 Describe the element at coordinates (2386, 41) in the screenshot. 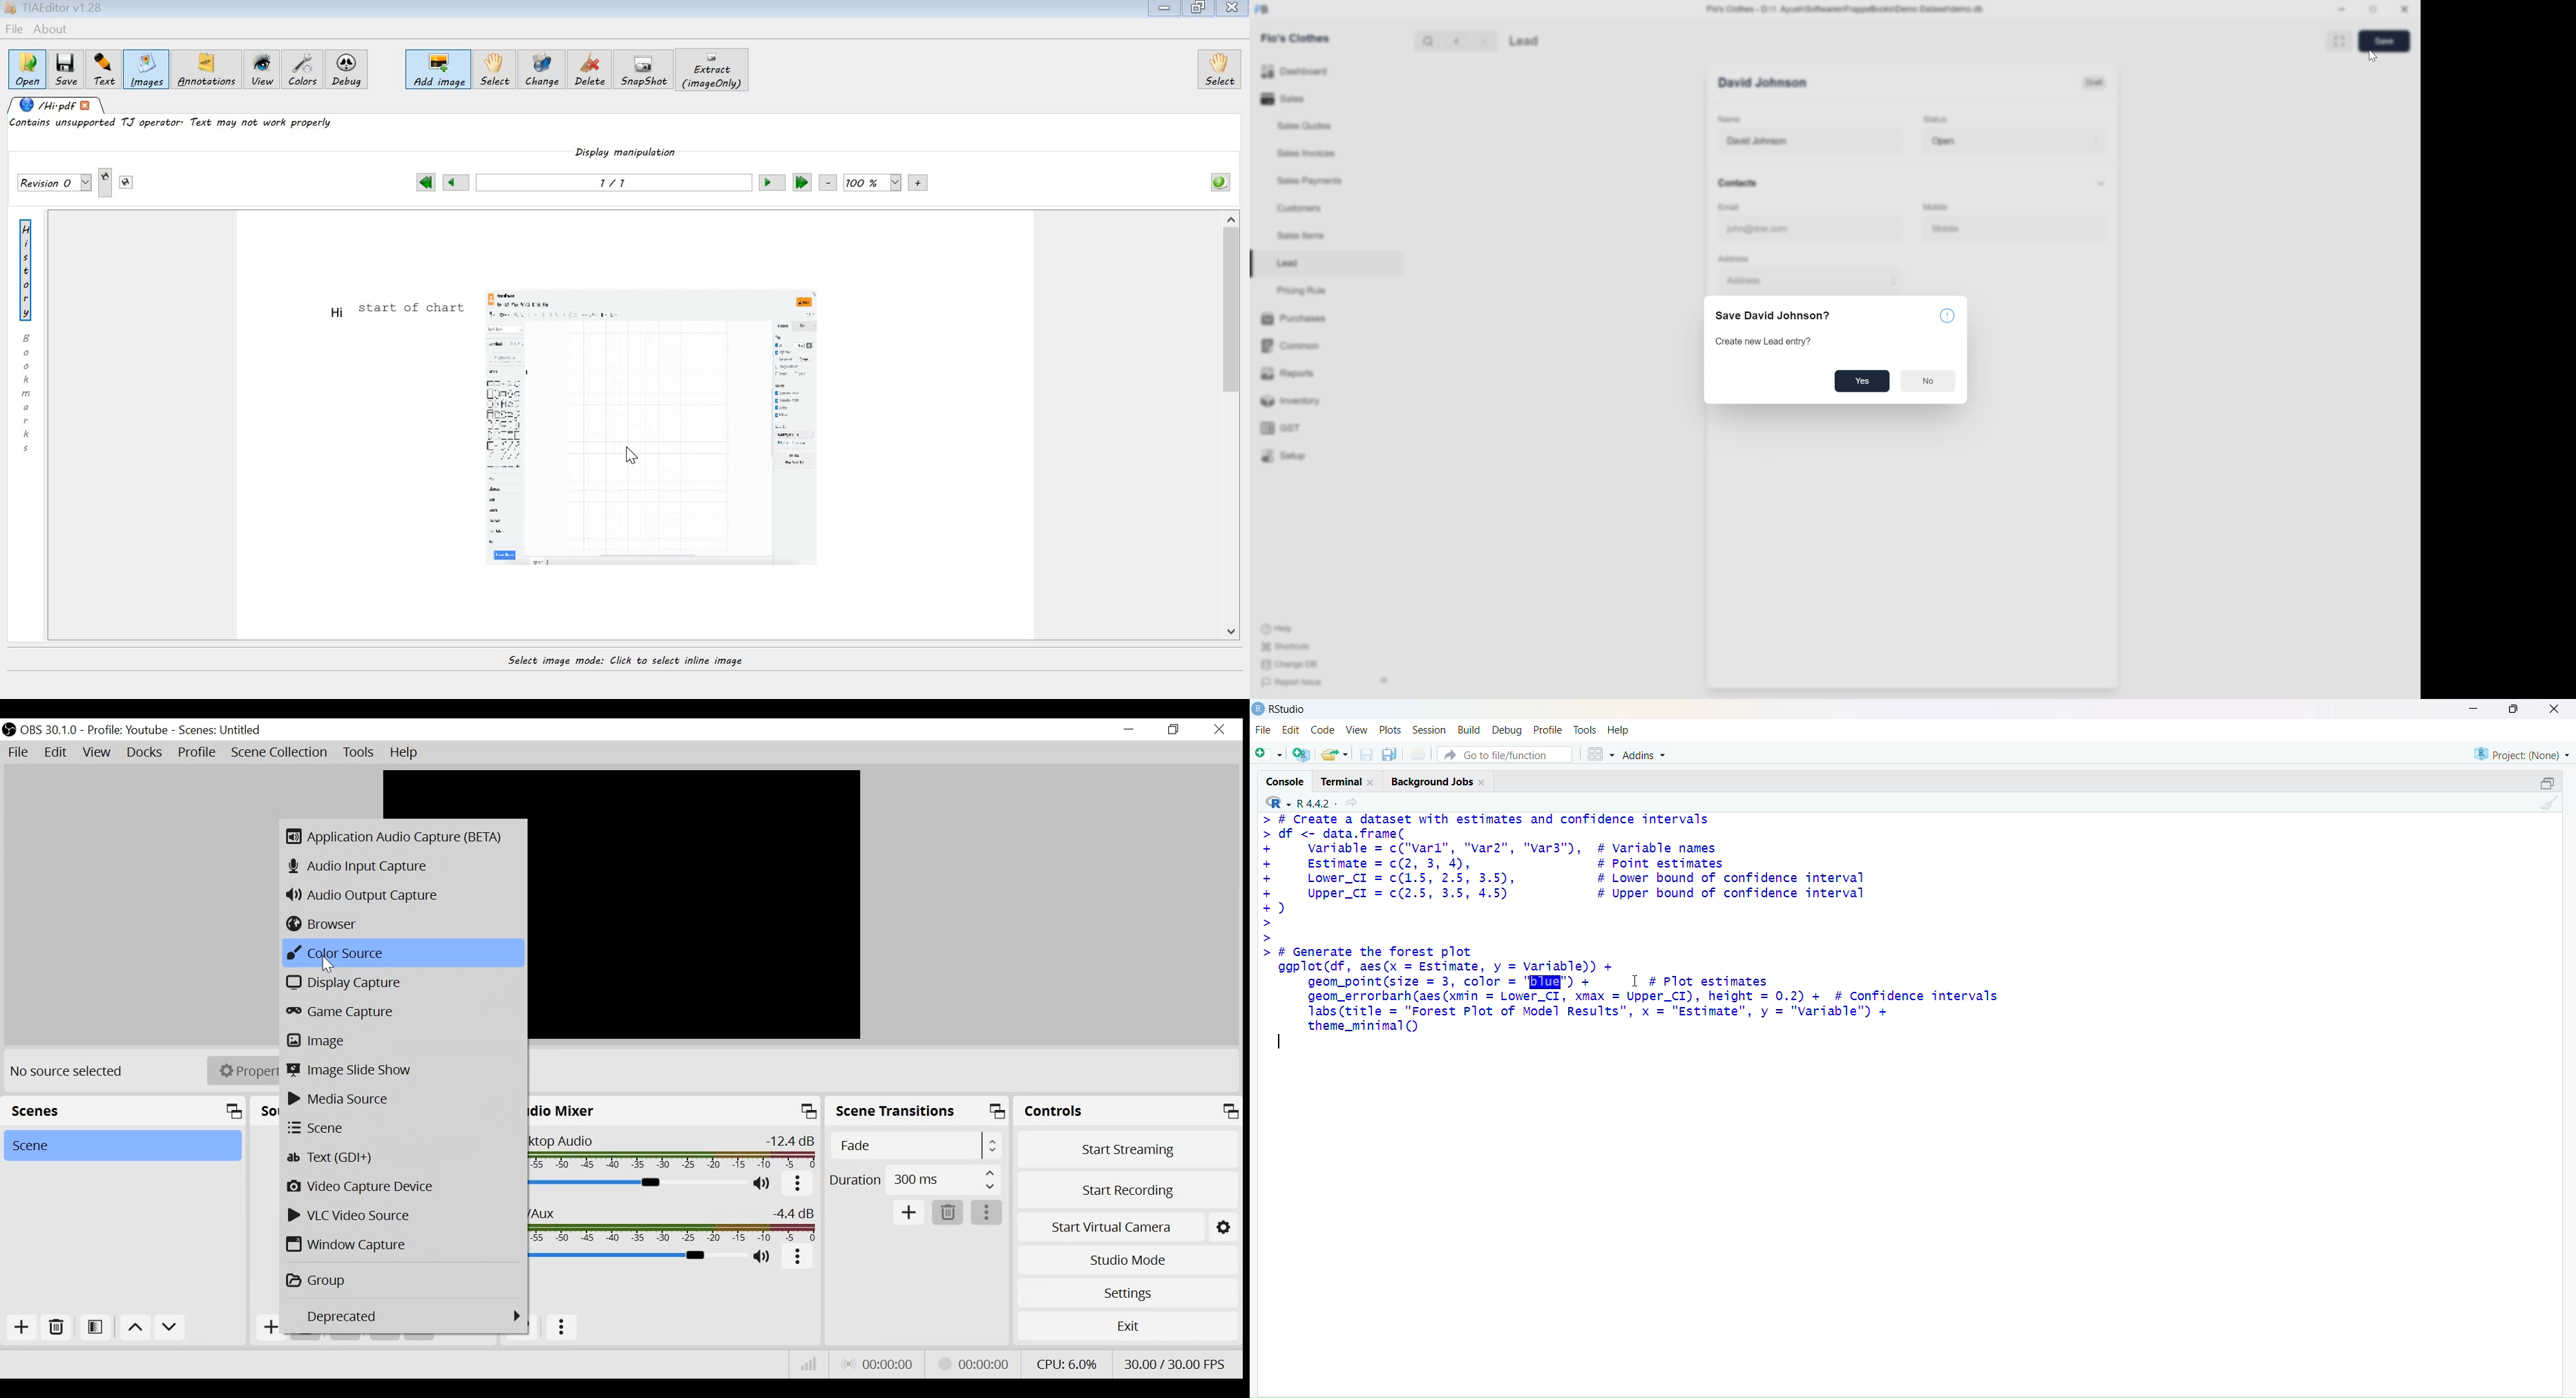

I see `save` at that location.